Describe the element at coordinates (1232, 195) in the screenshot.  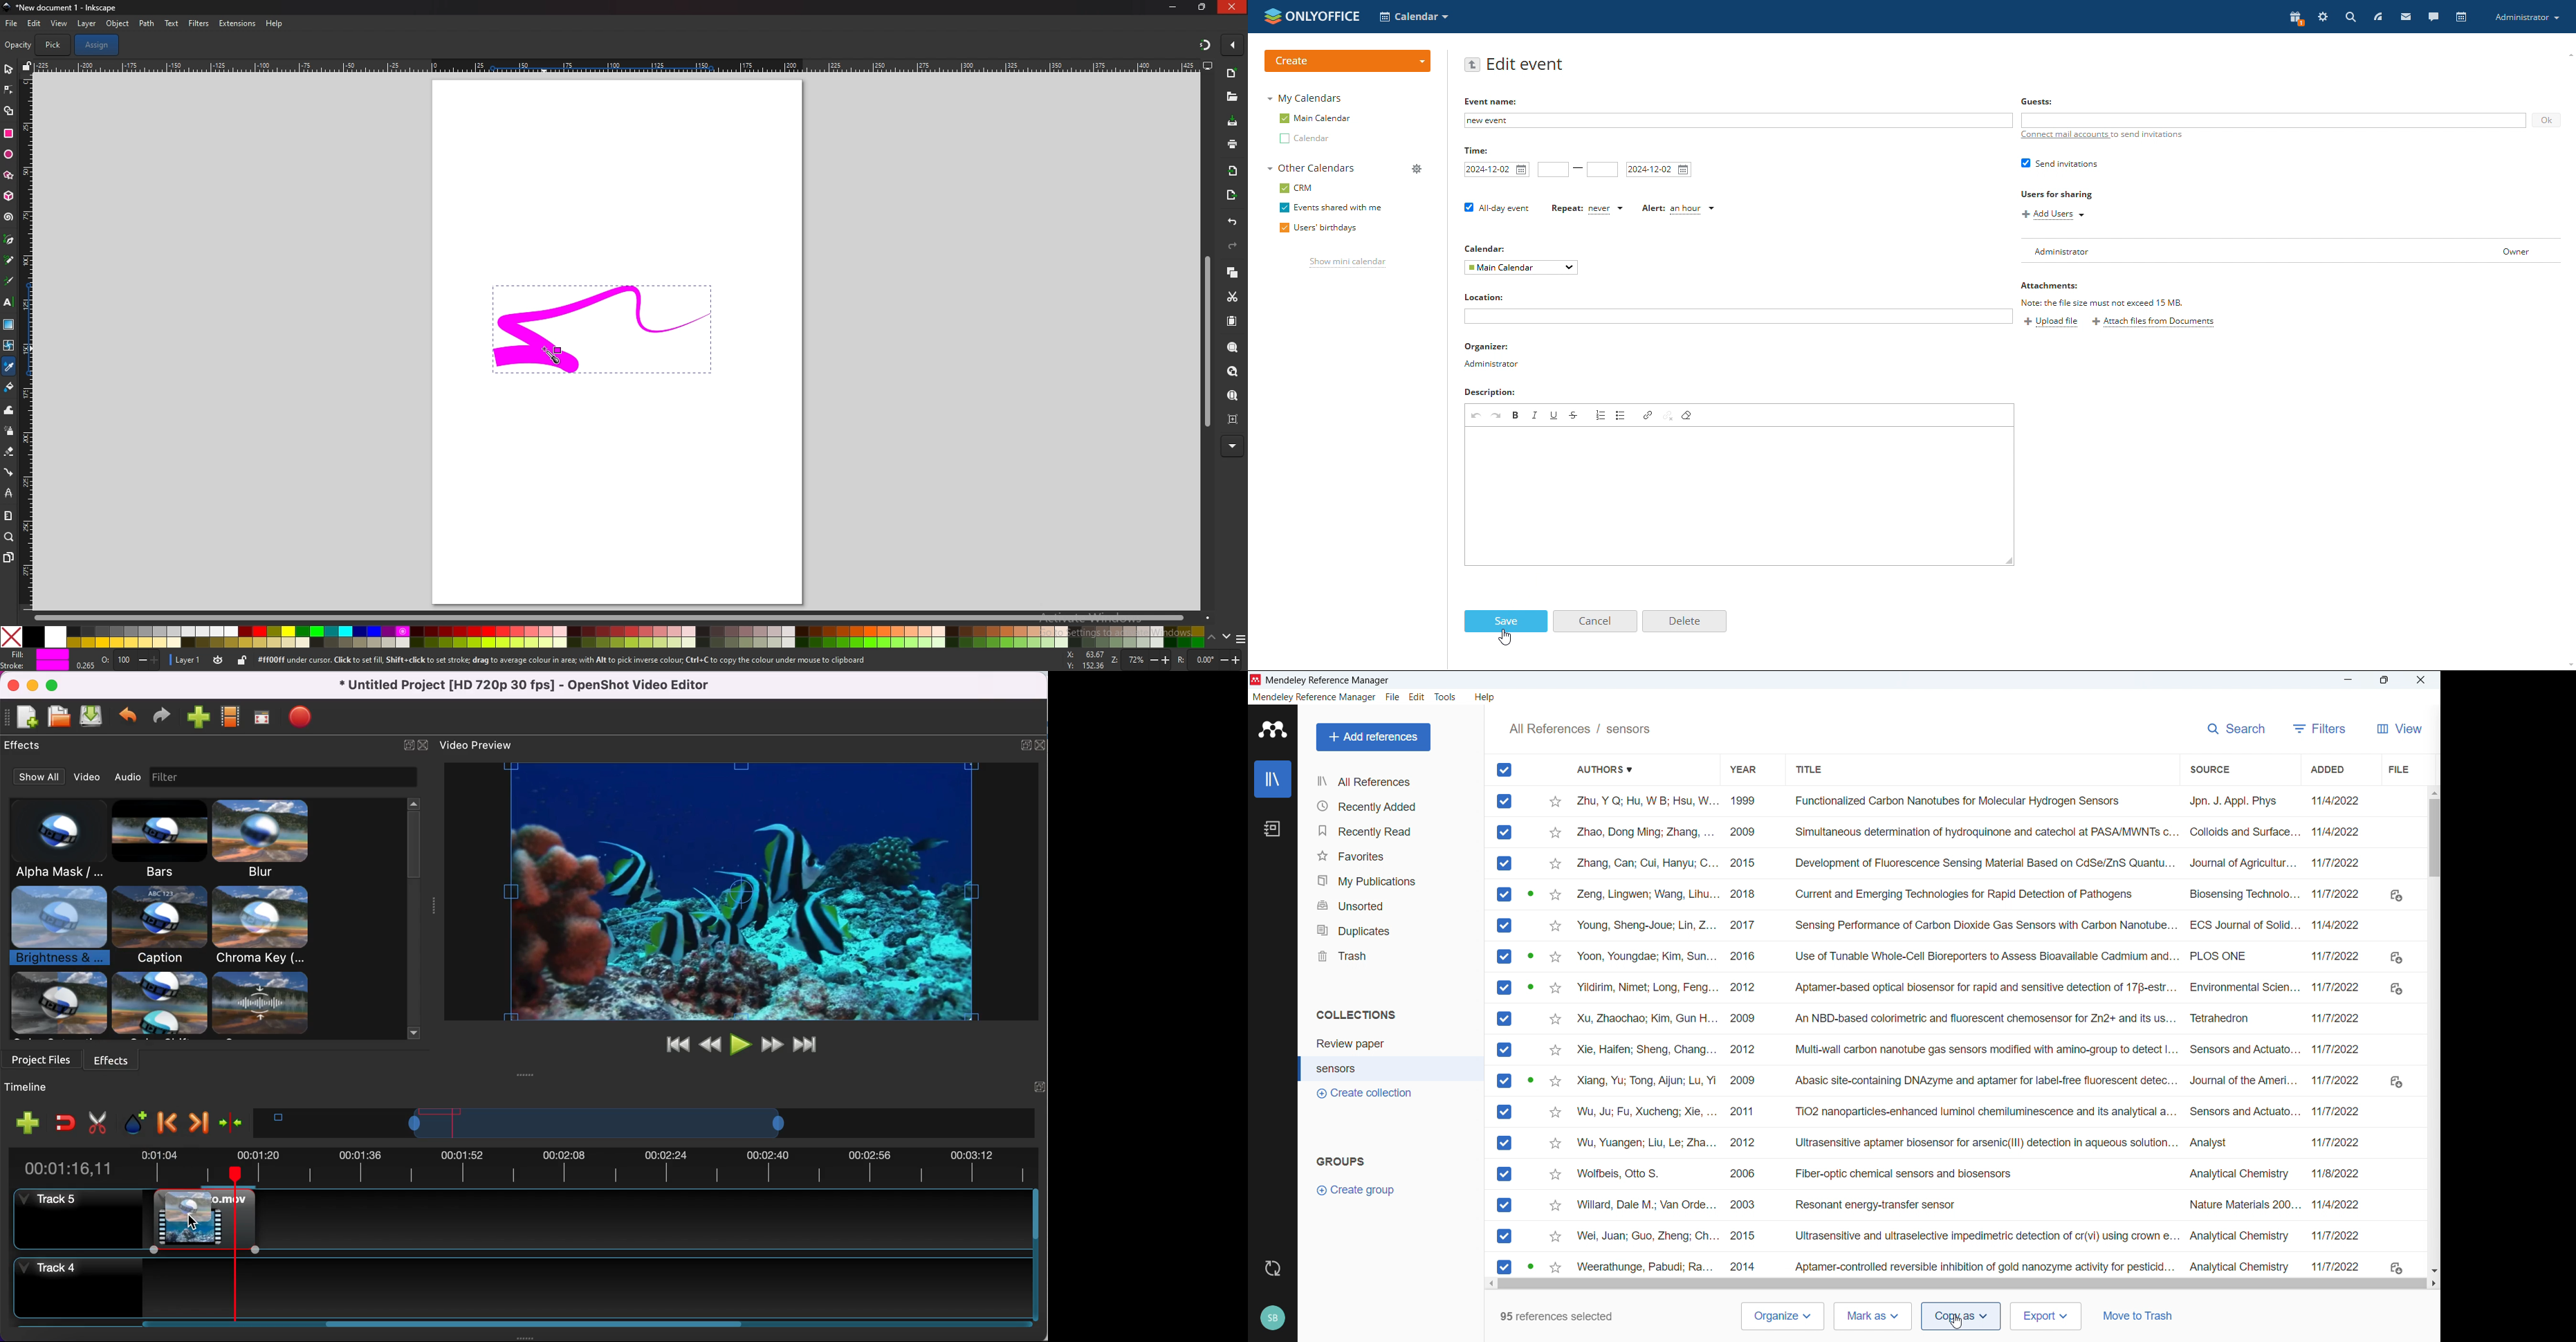
I see `export` at that location.